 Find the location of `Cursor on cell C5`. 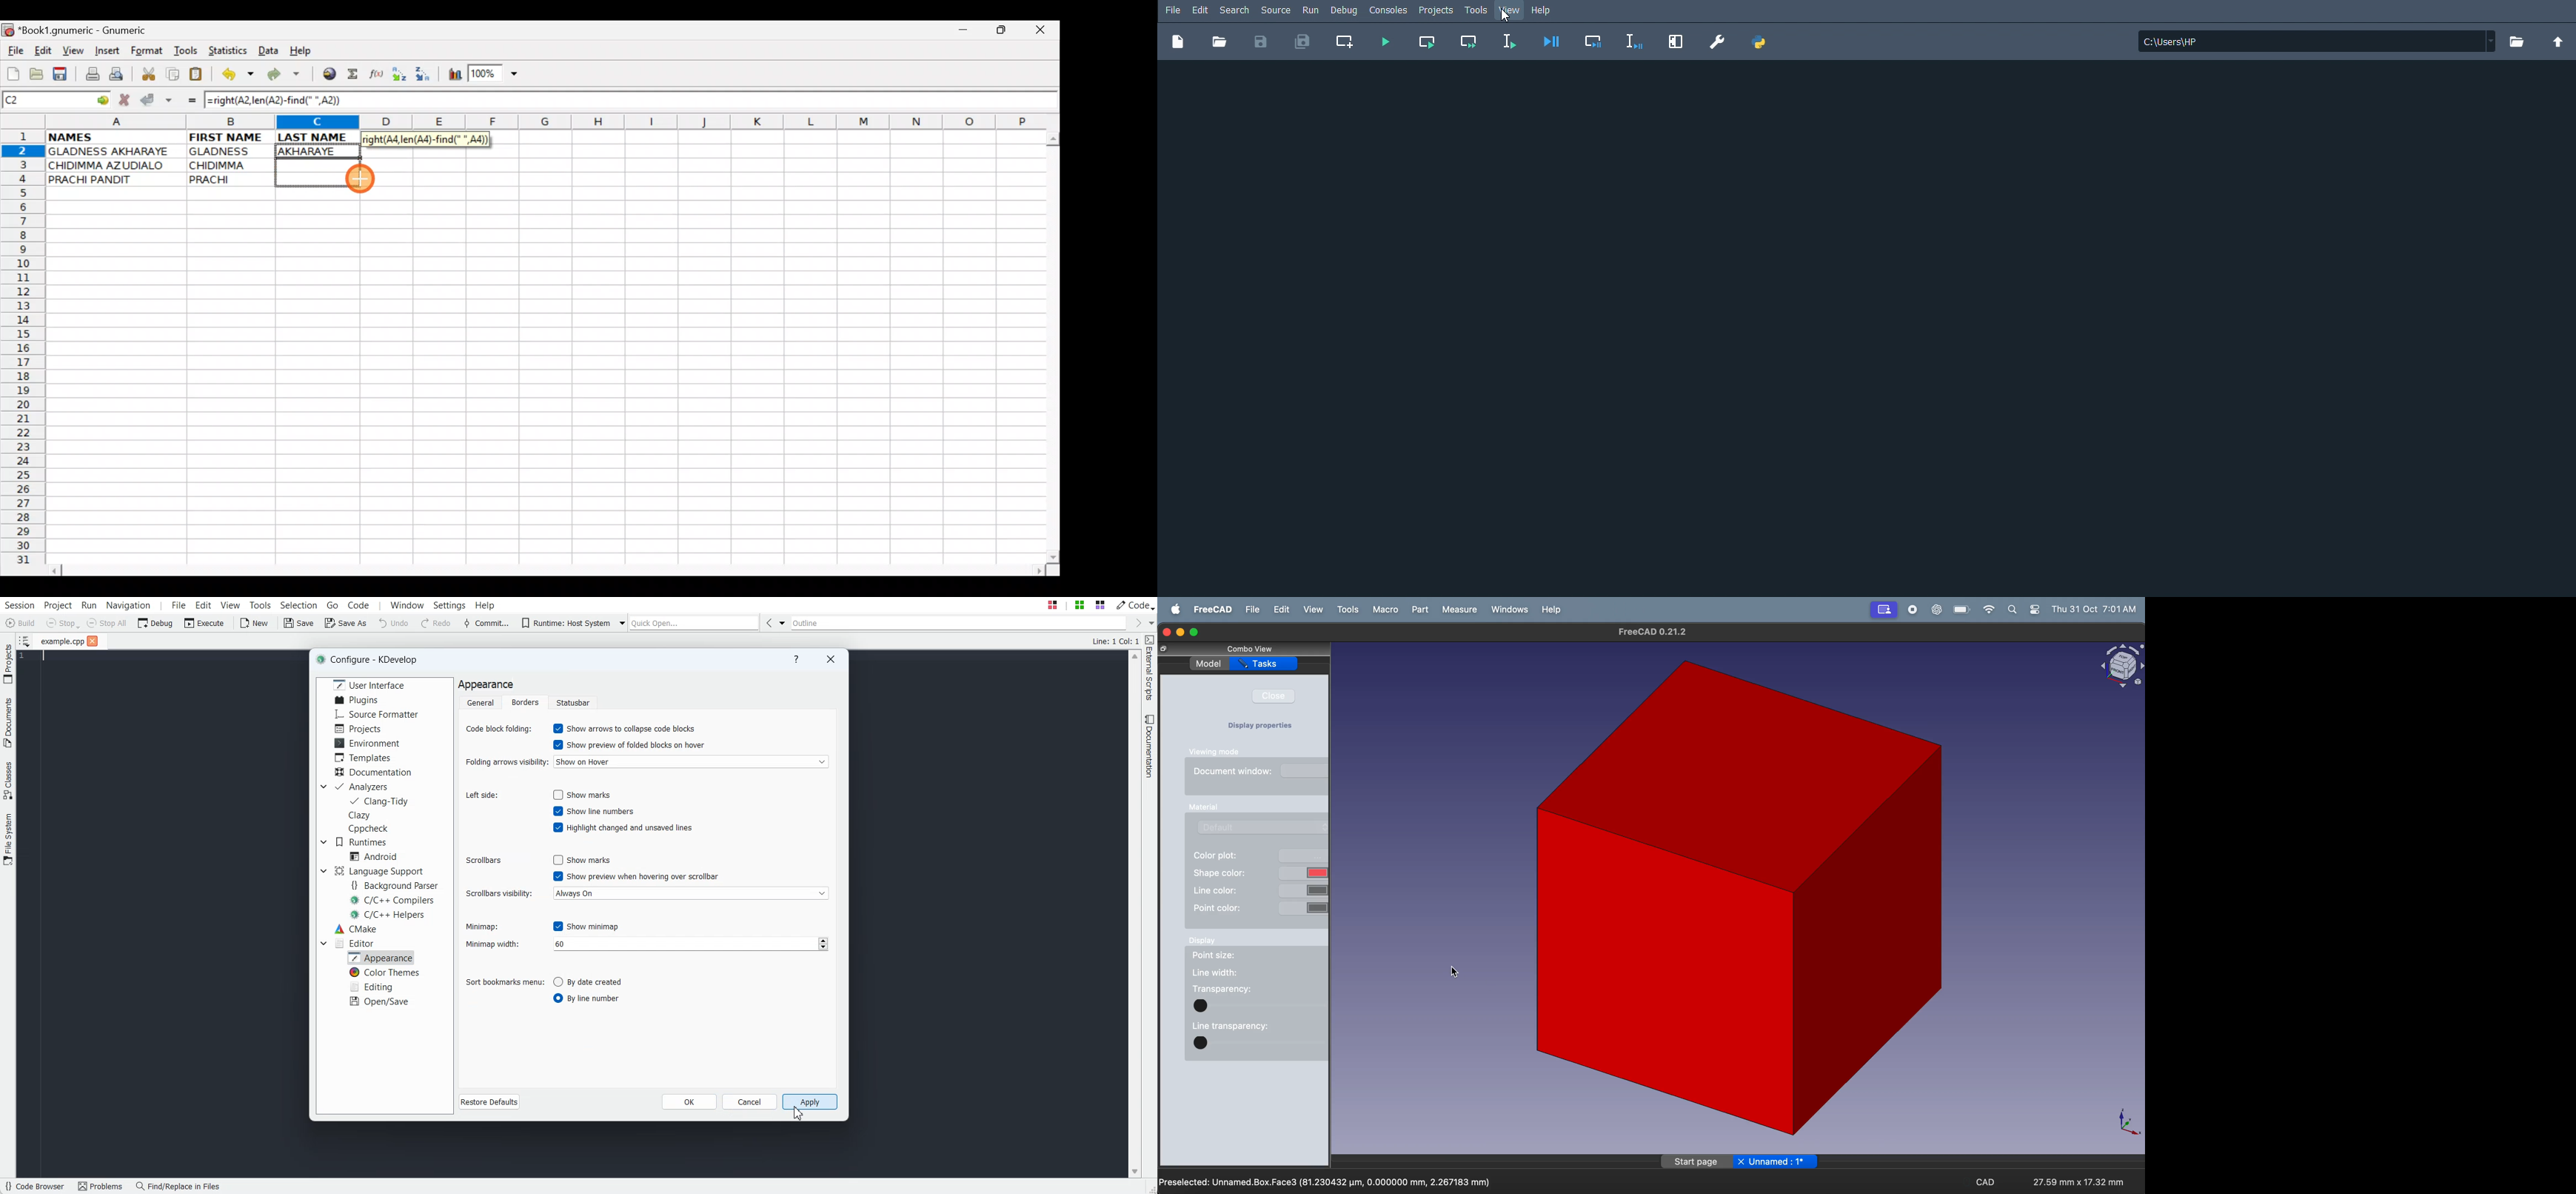

Cursor on cell C5 is located at coordinates (361, 179).